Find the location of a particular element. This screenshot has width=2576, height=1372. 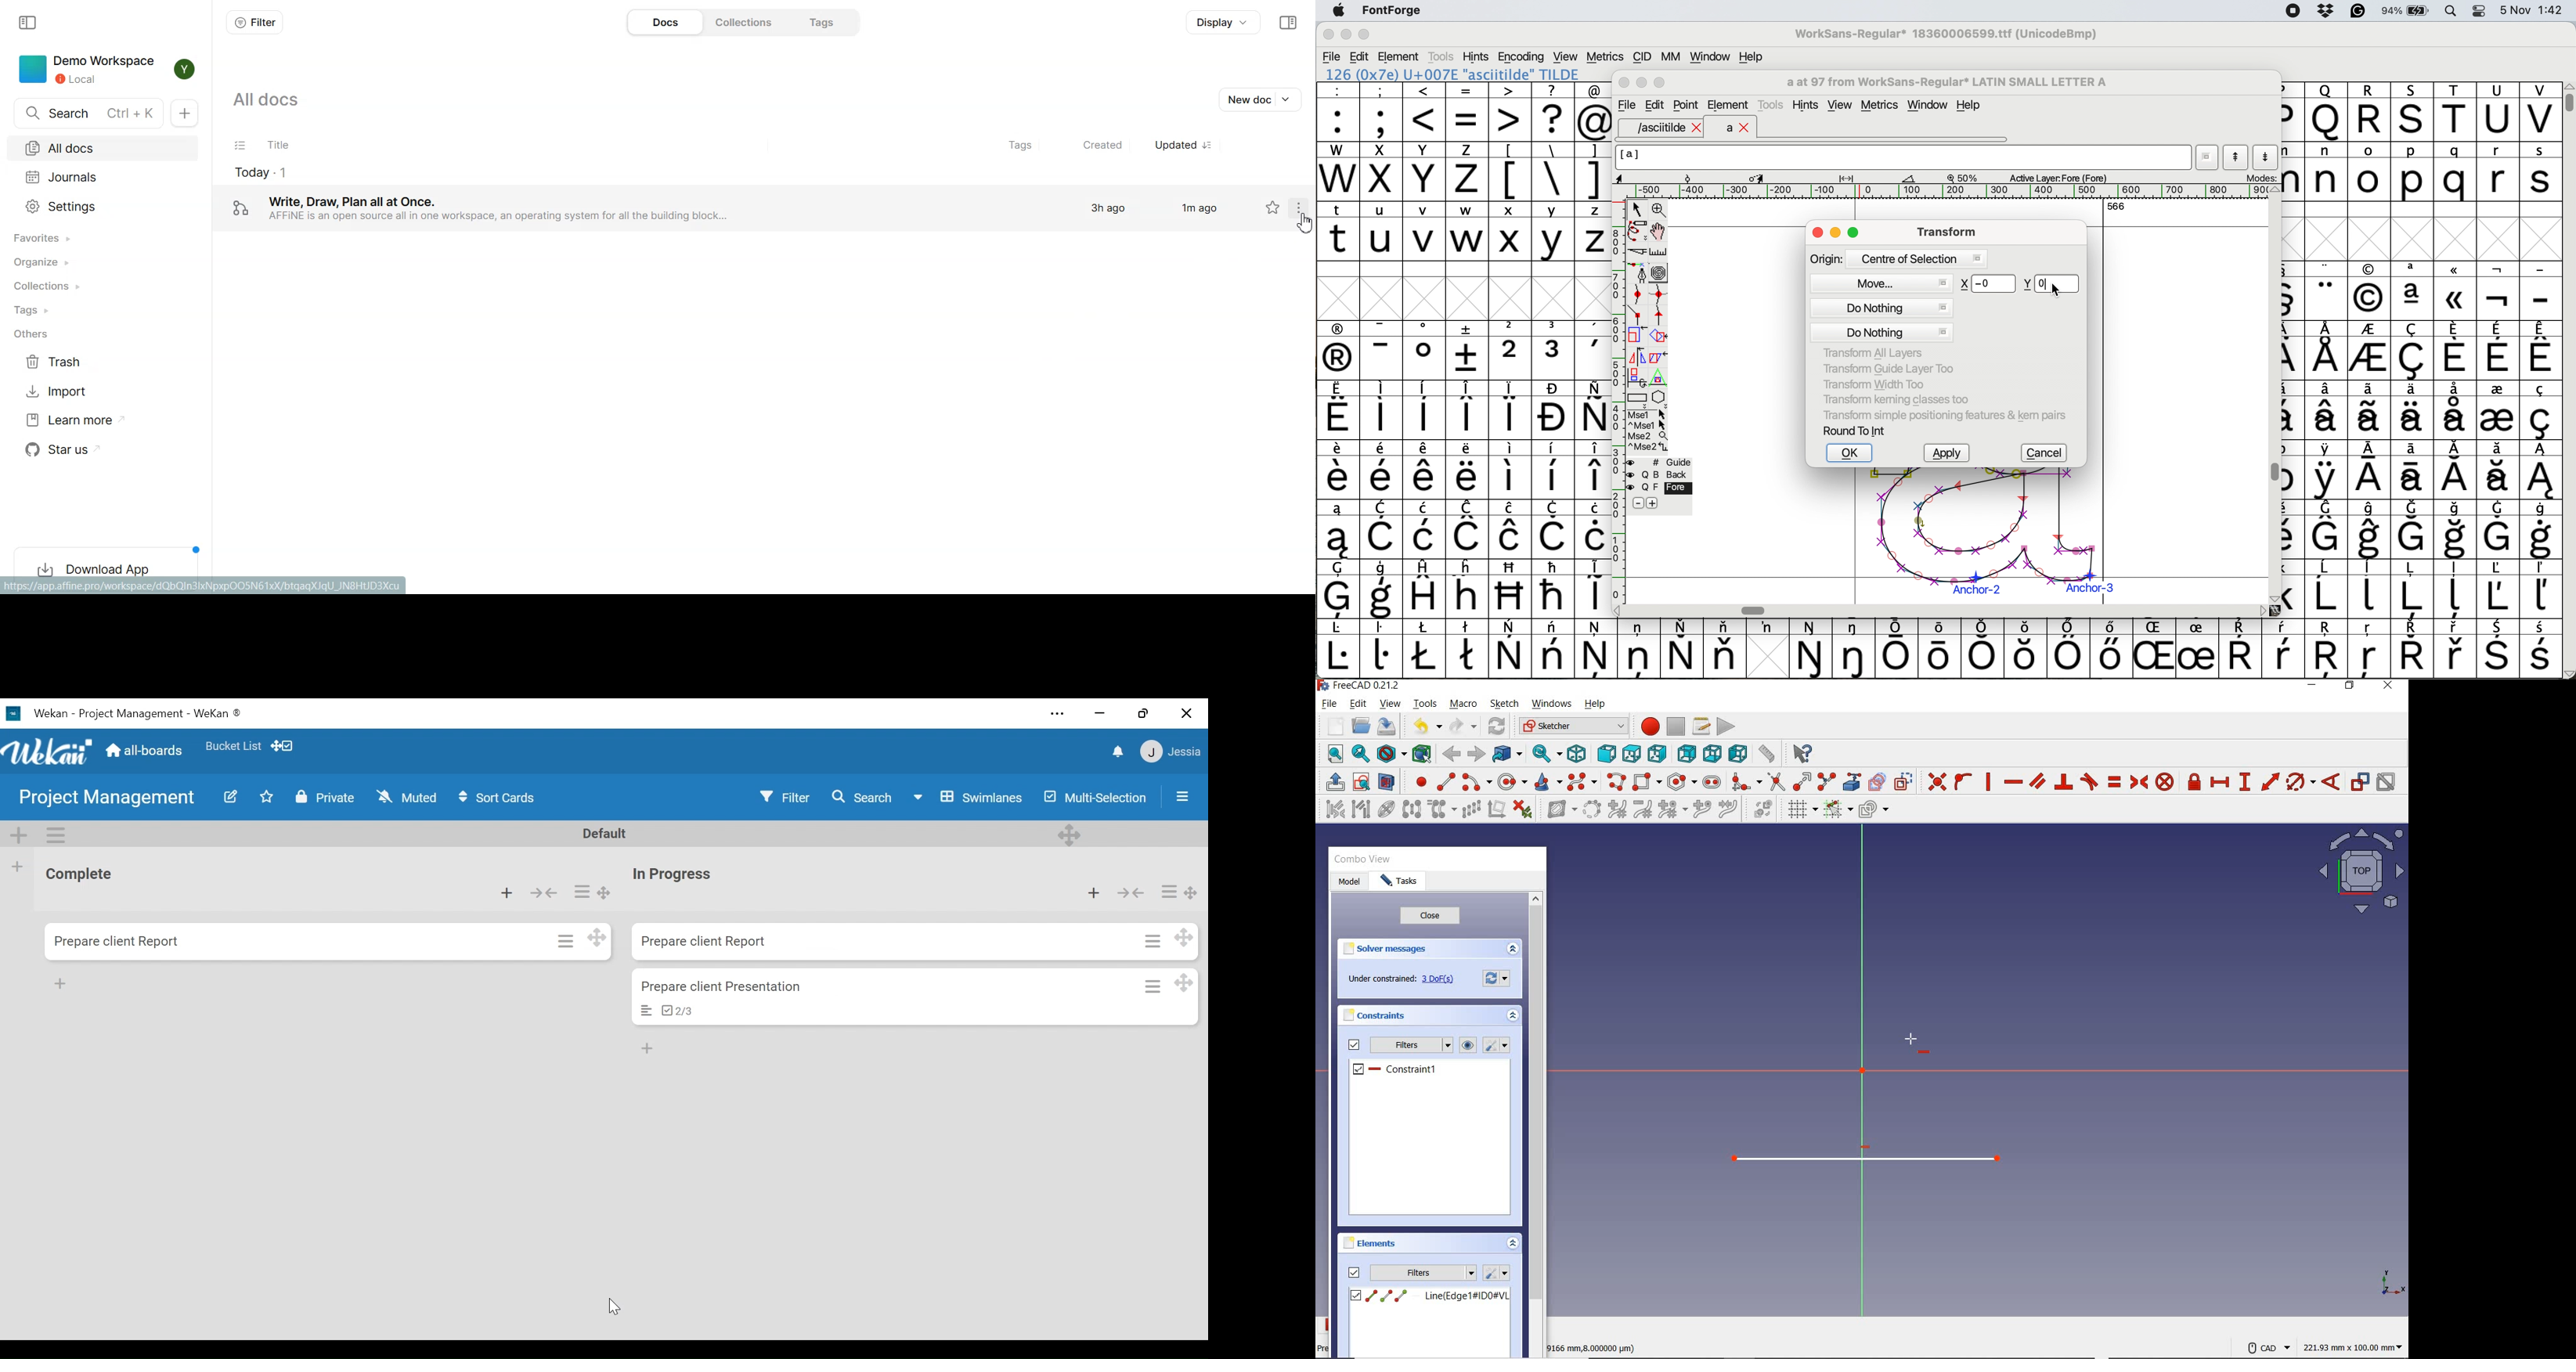

WorkSans-Regular 18360006599.ttf (UnicodeBmp) is located at coordinates (1946, 36).